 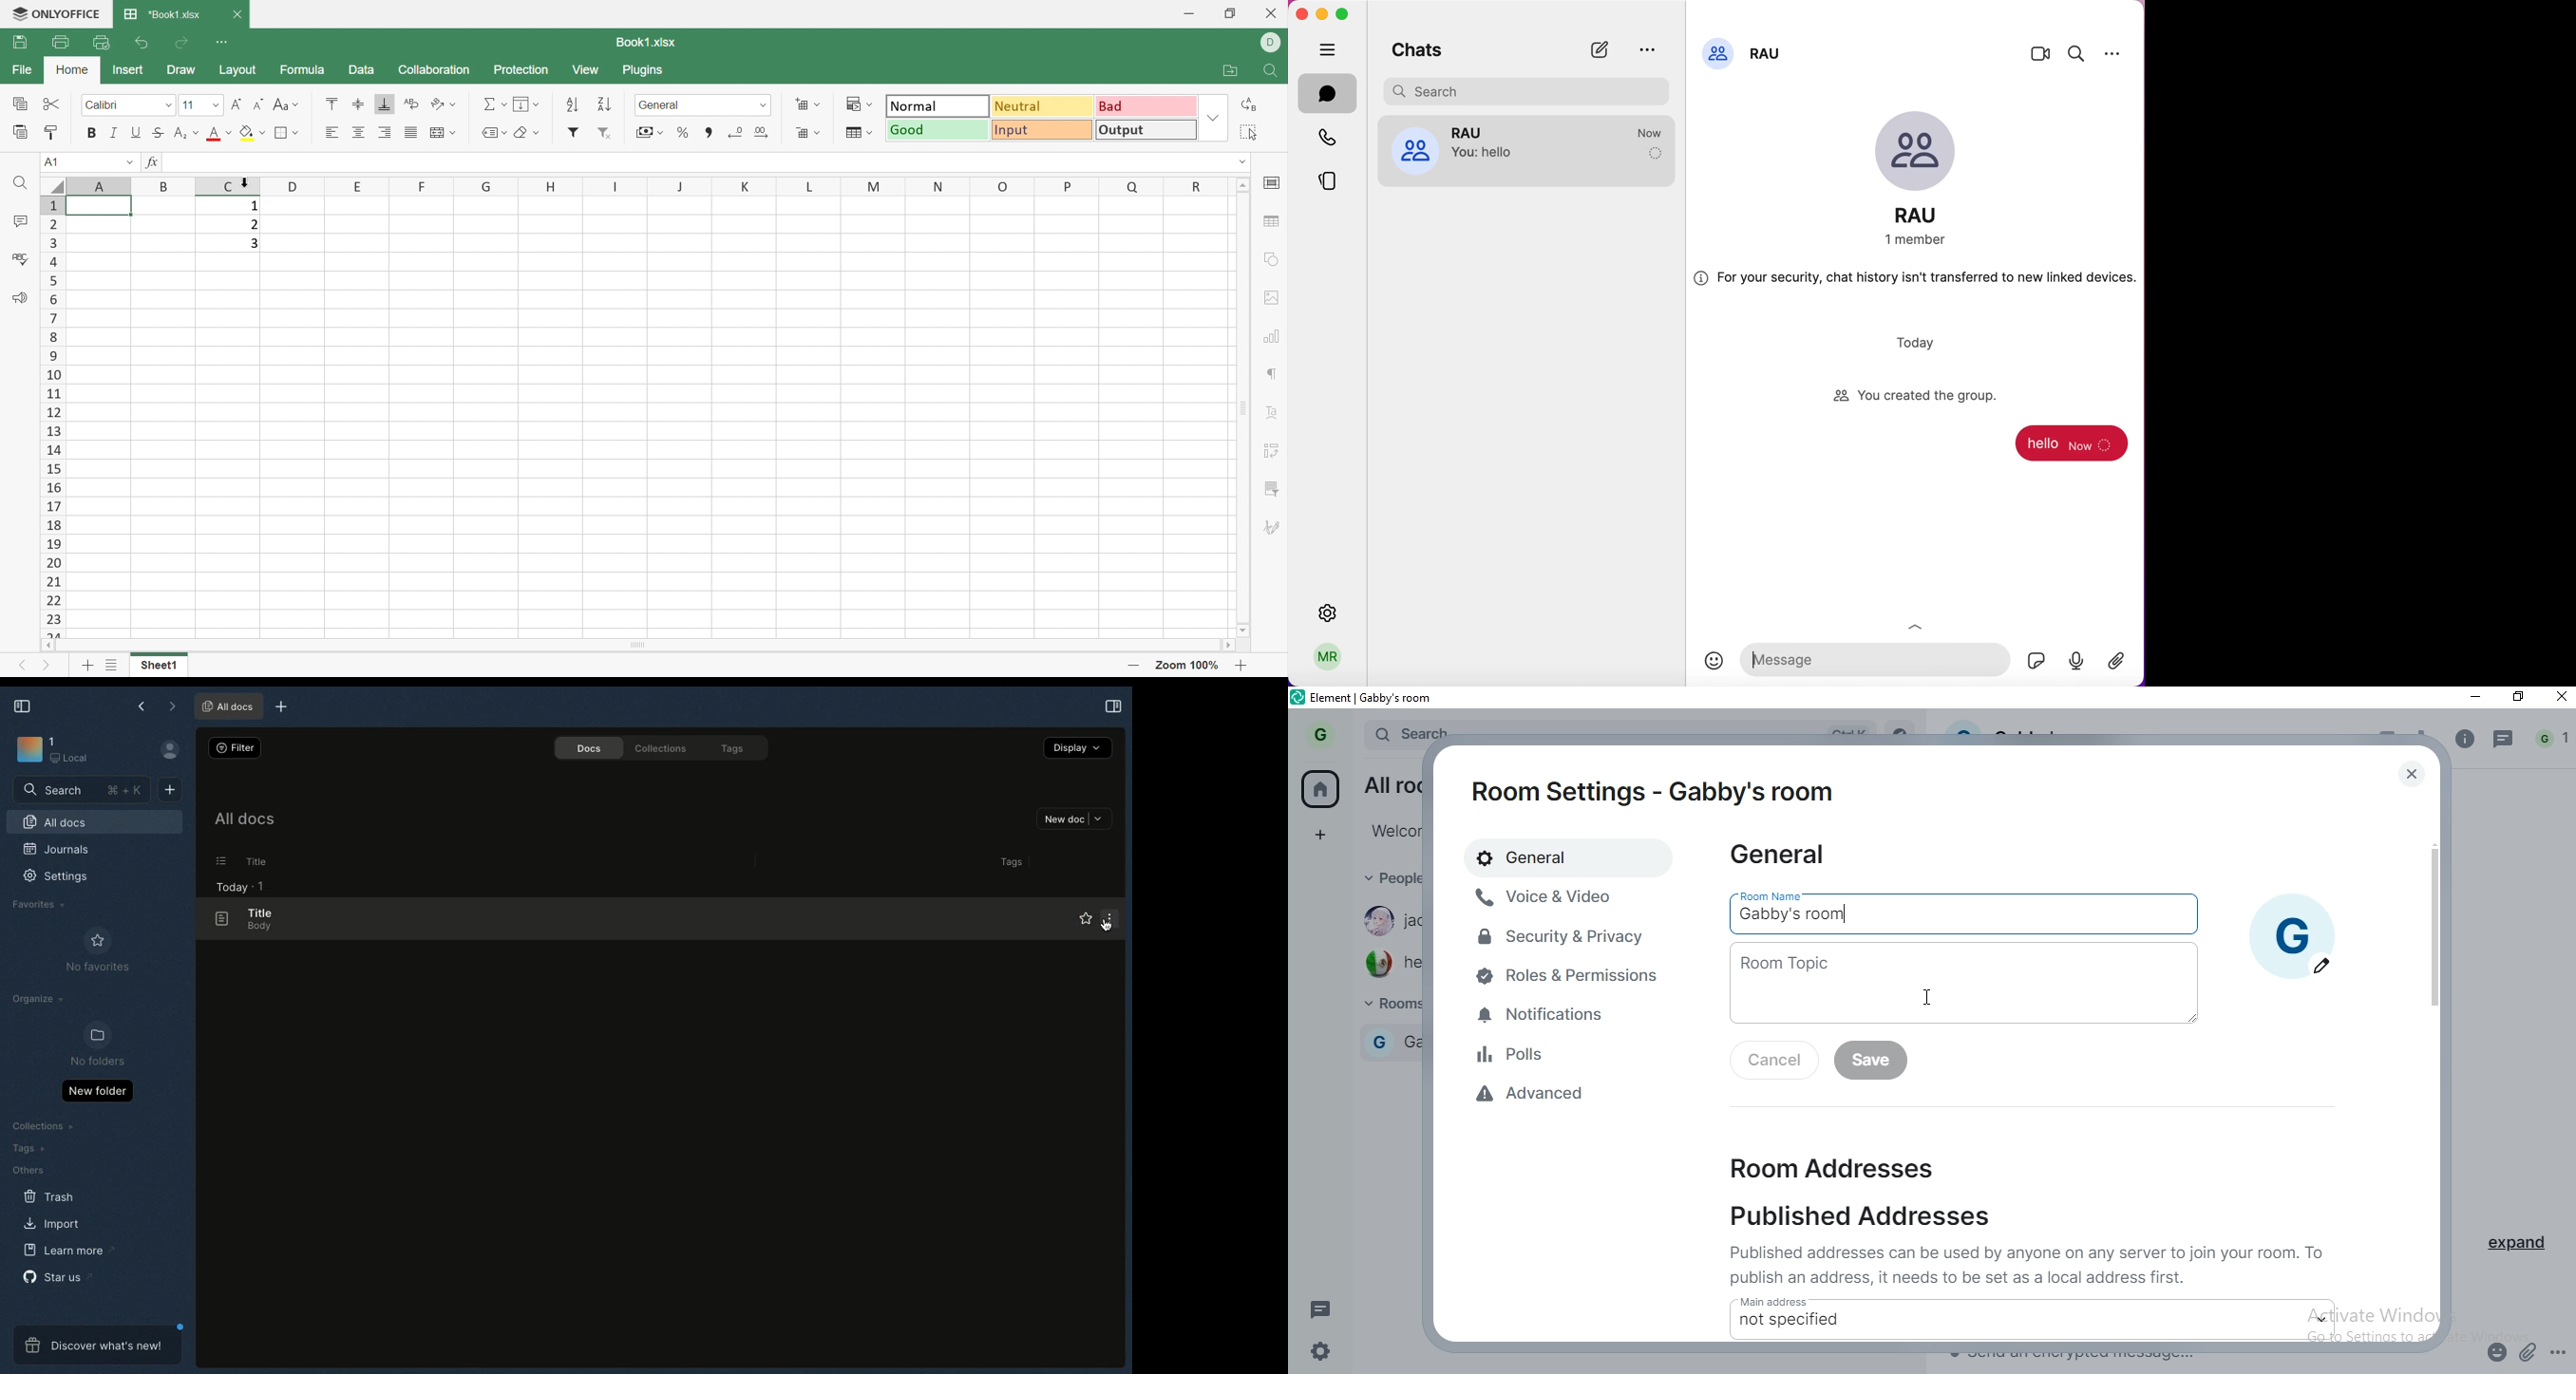 What do you see at coordinates (1273, 415) in the screenshot?
I see `Text Art settings` at bounding box center [1273, 415].